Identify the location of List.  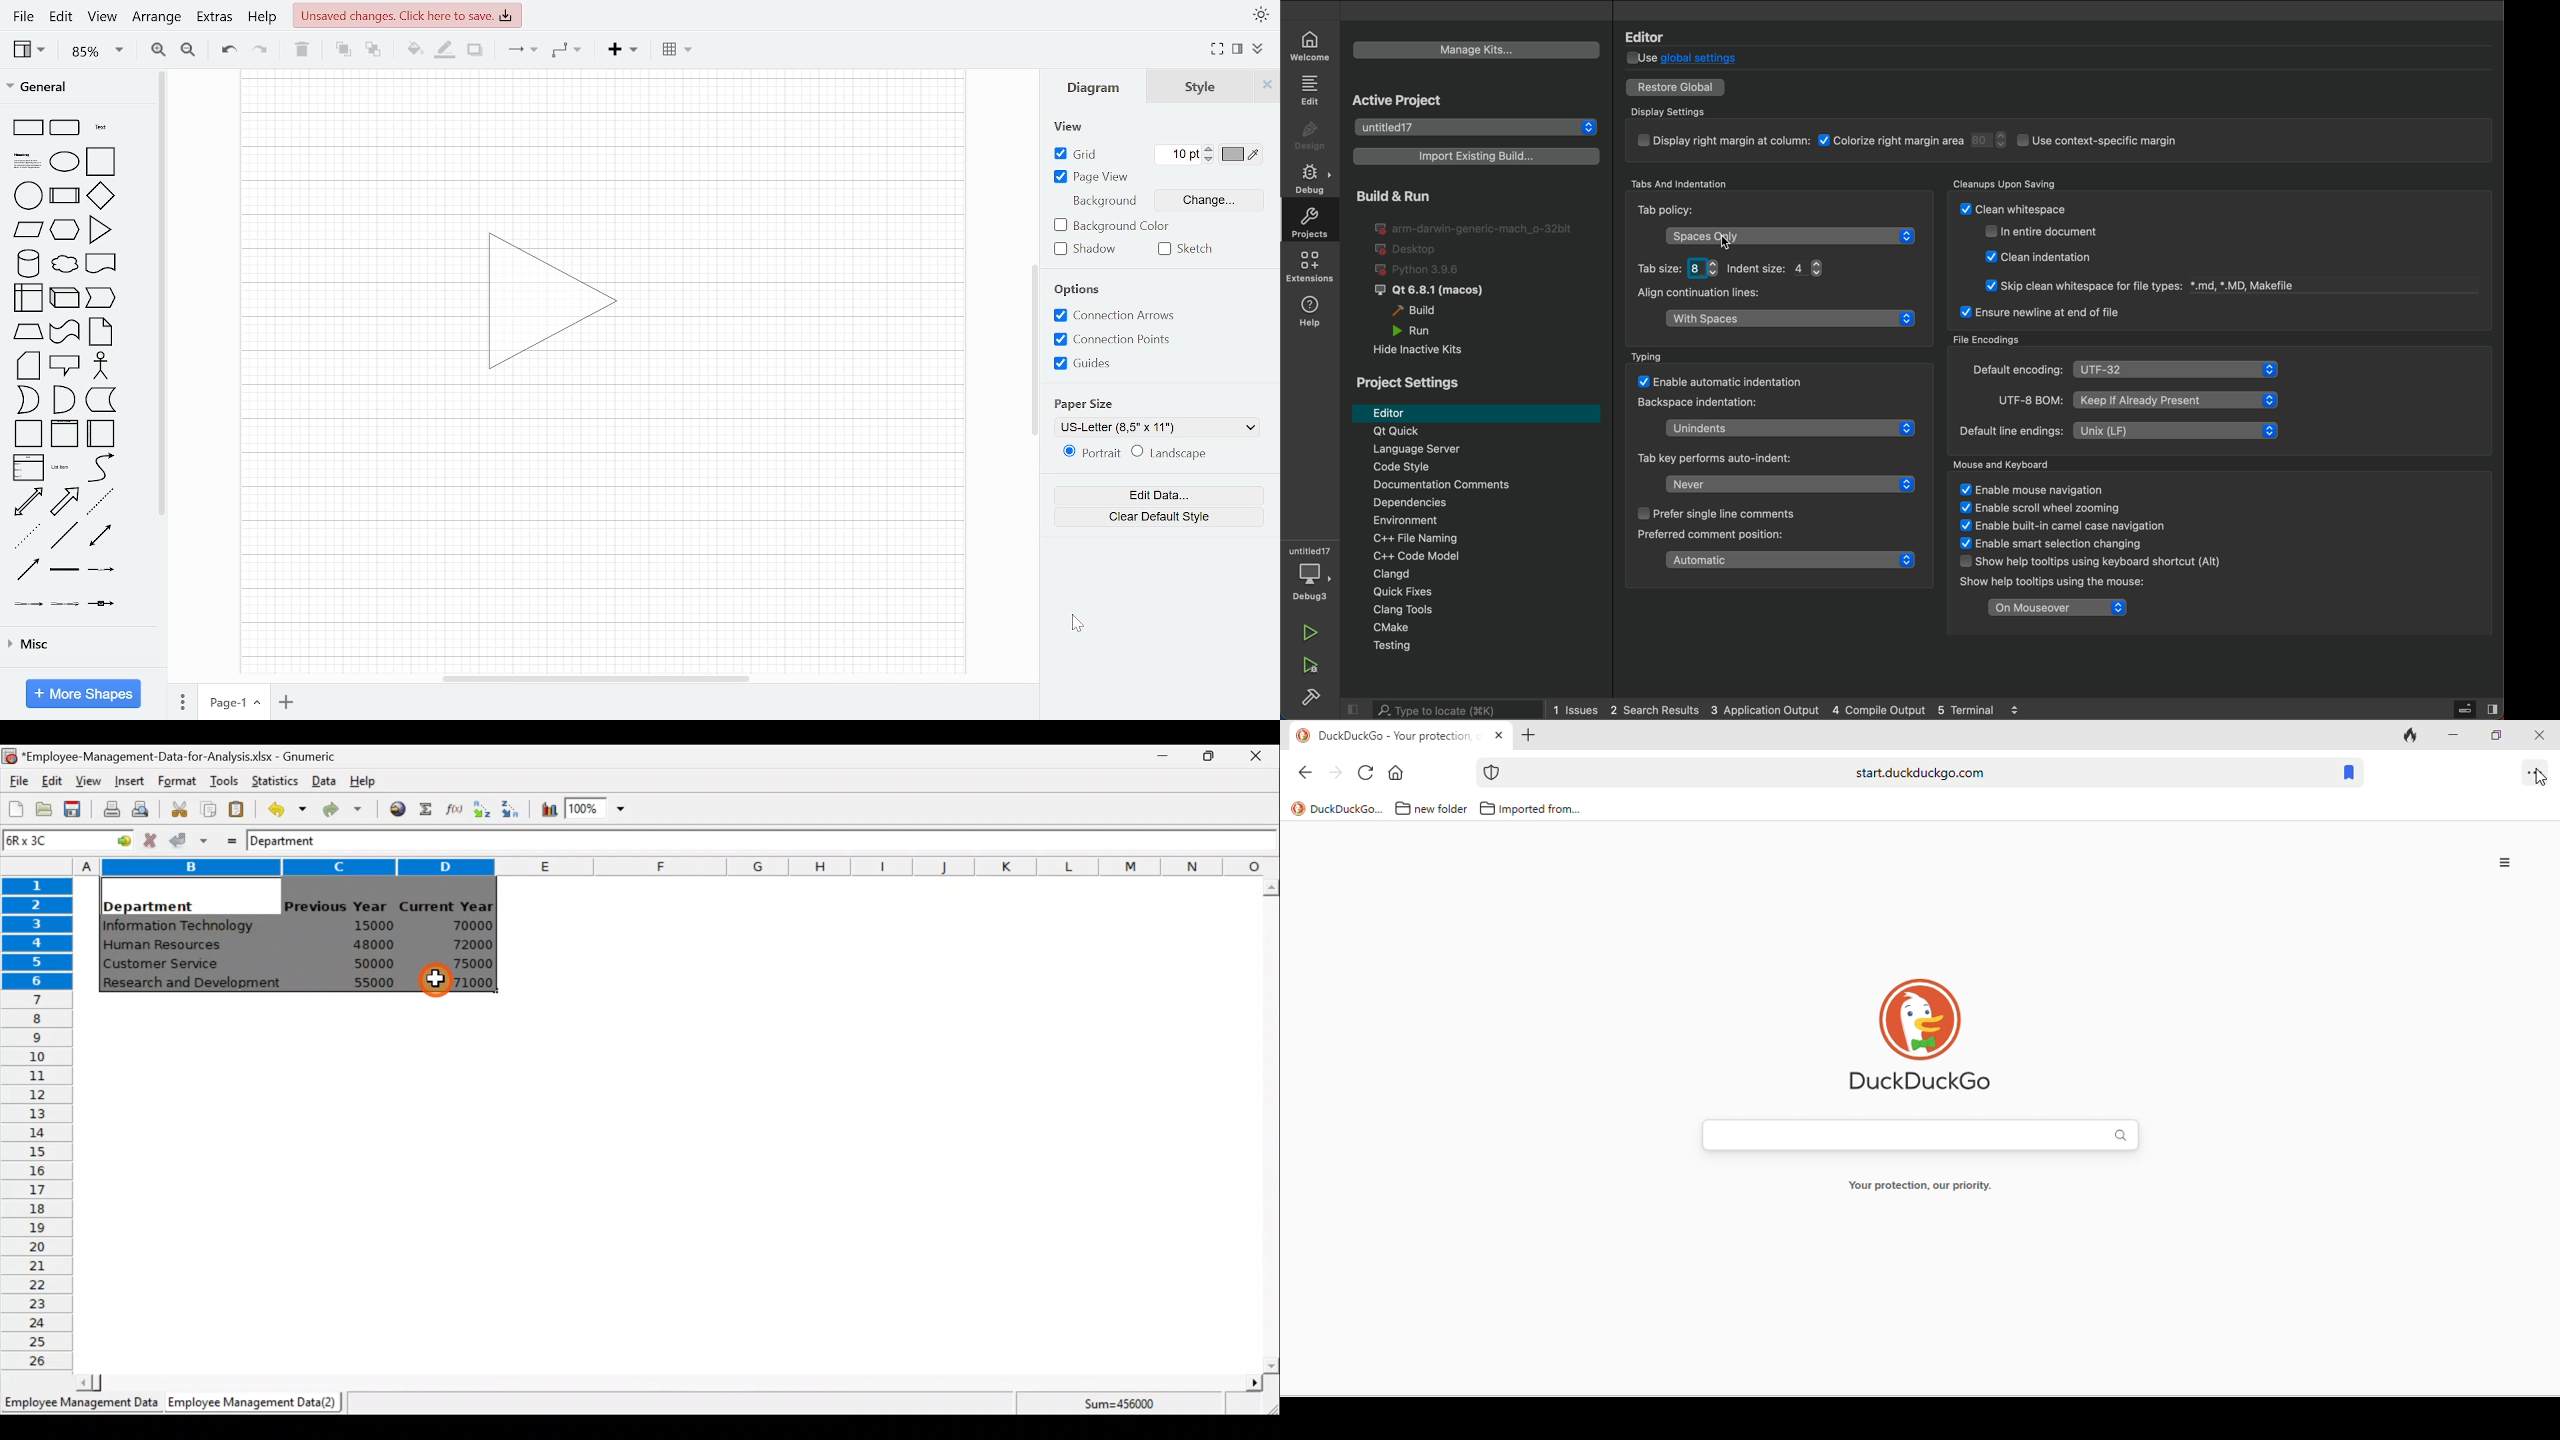
(29, 468).